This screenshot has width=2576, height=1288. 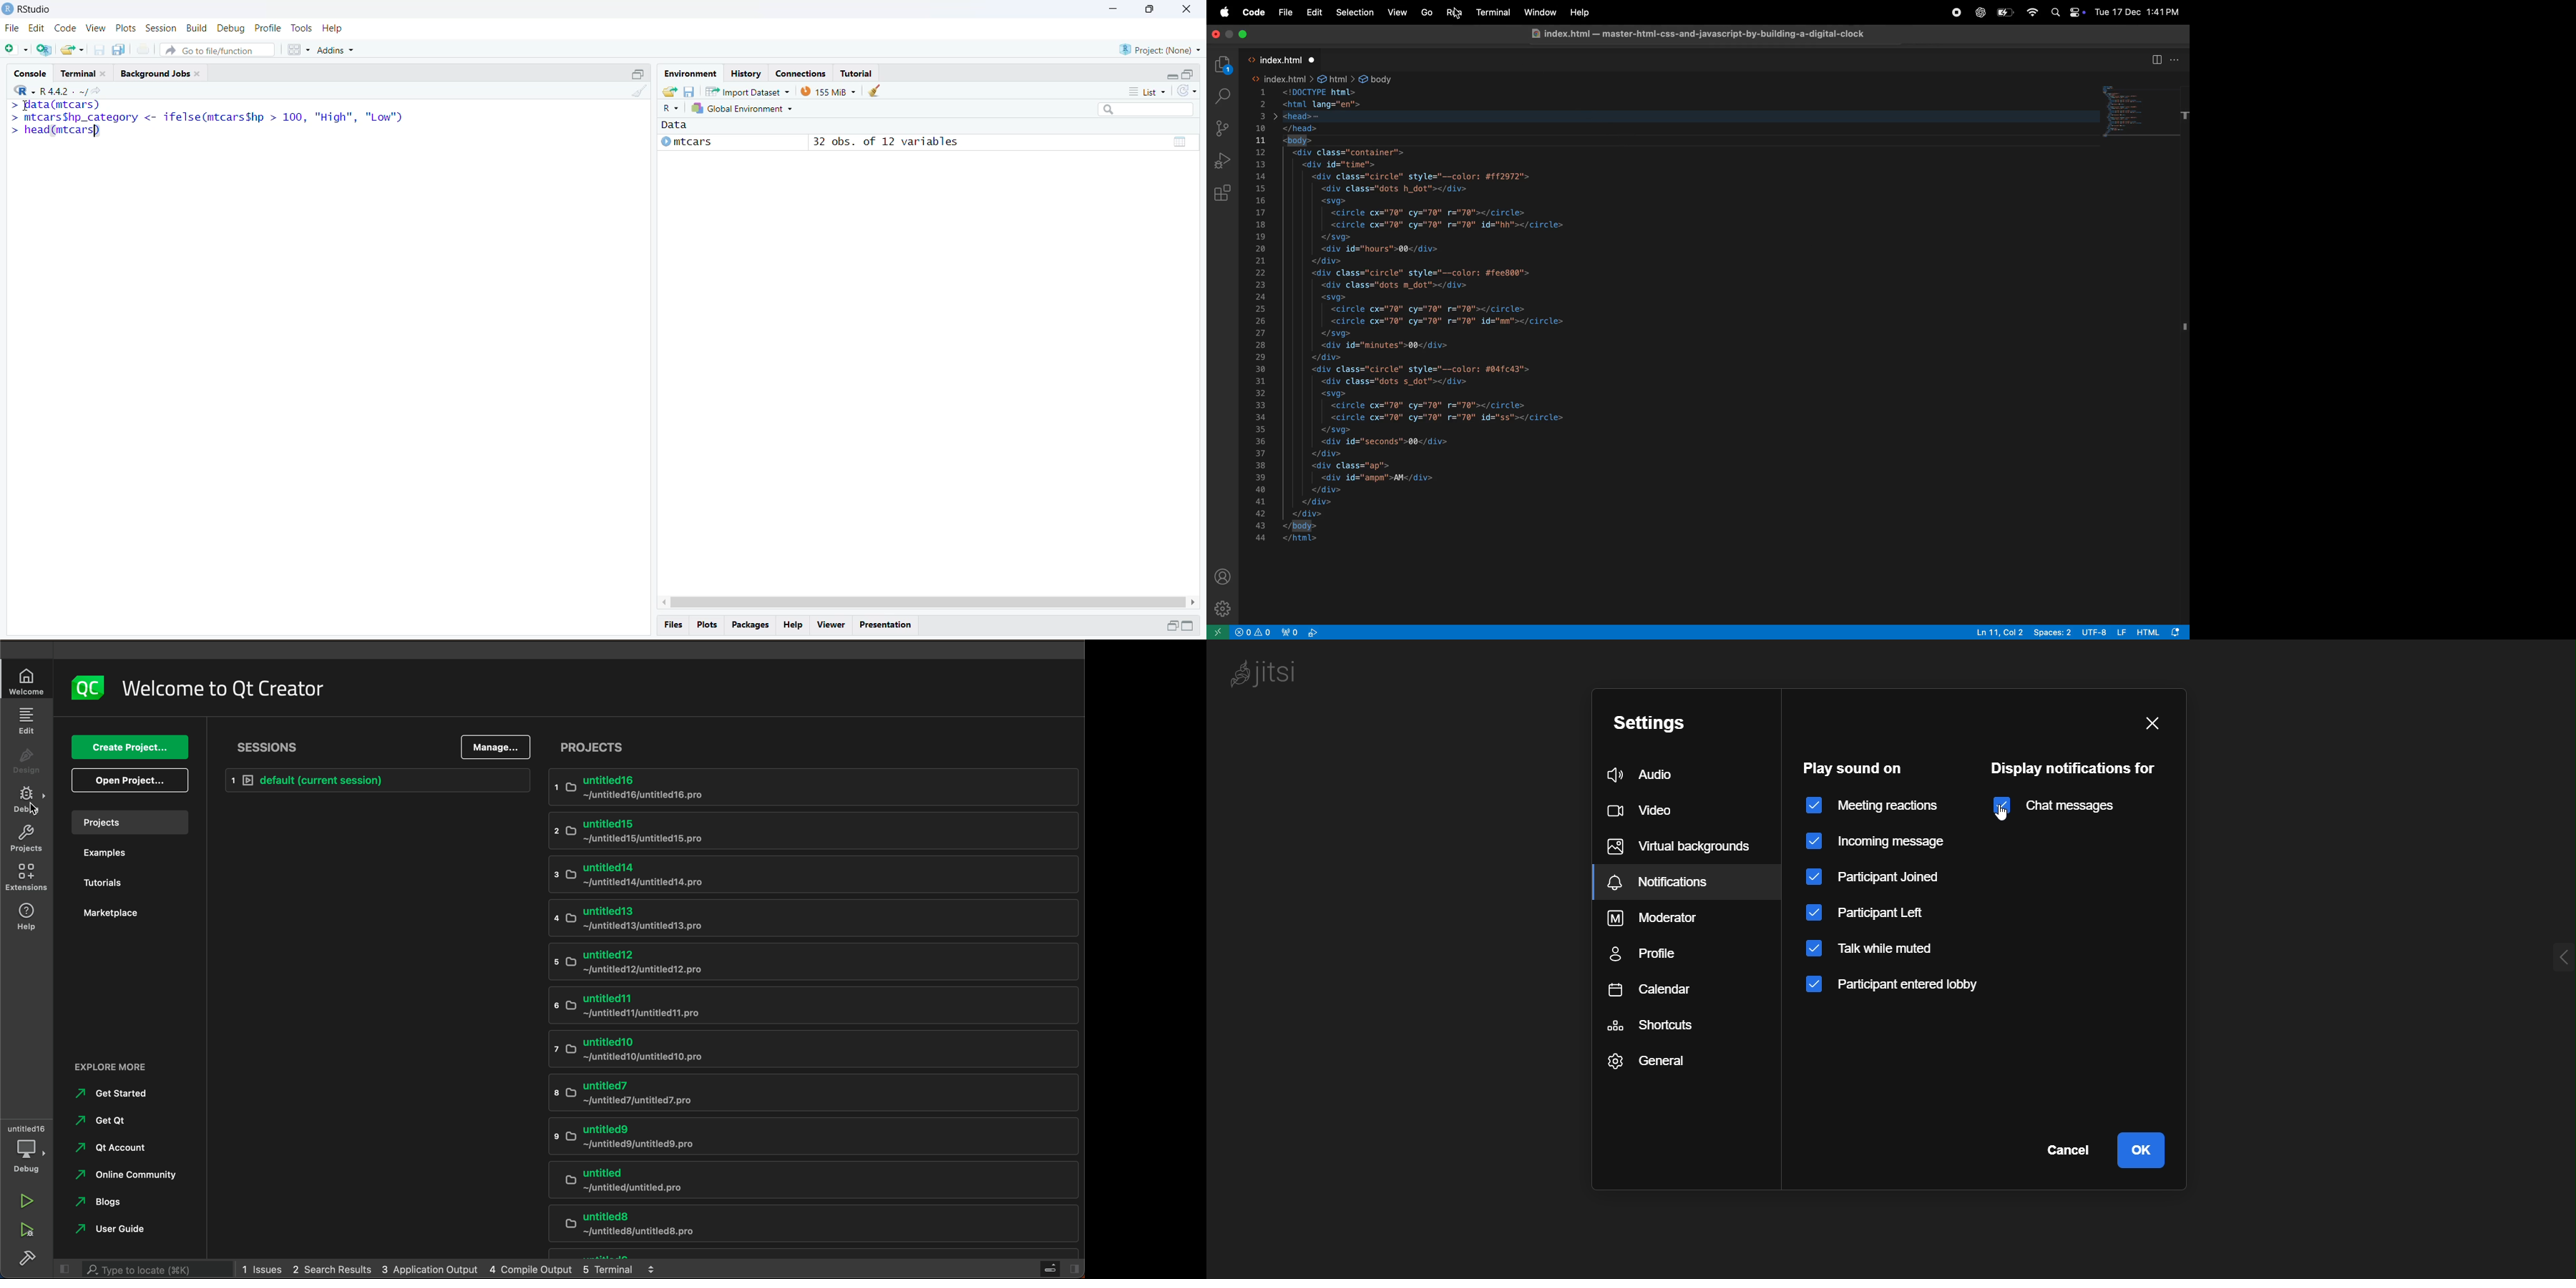 I want to click on projects, so click(x=592, y=746).